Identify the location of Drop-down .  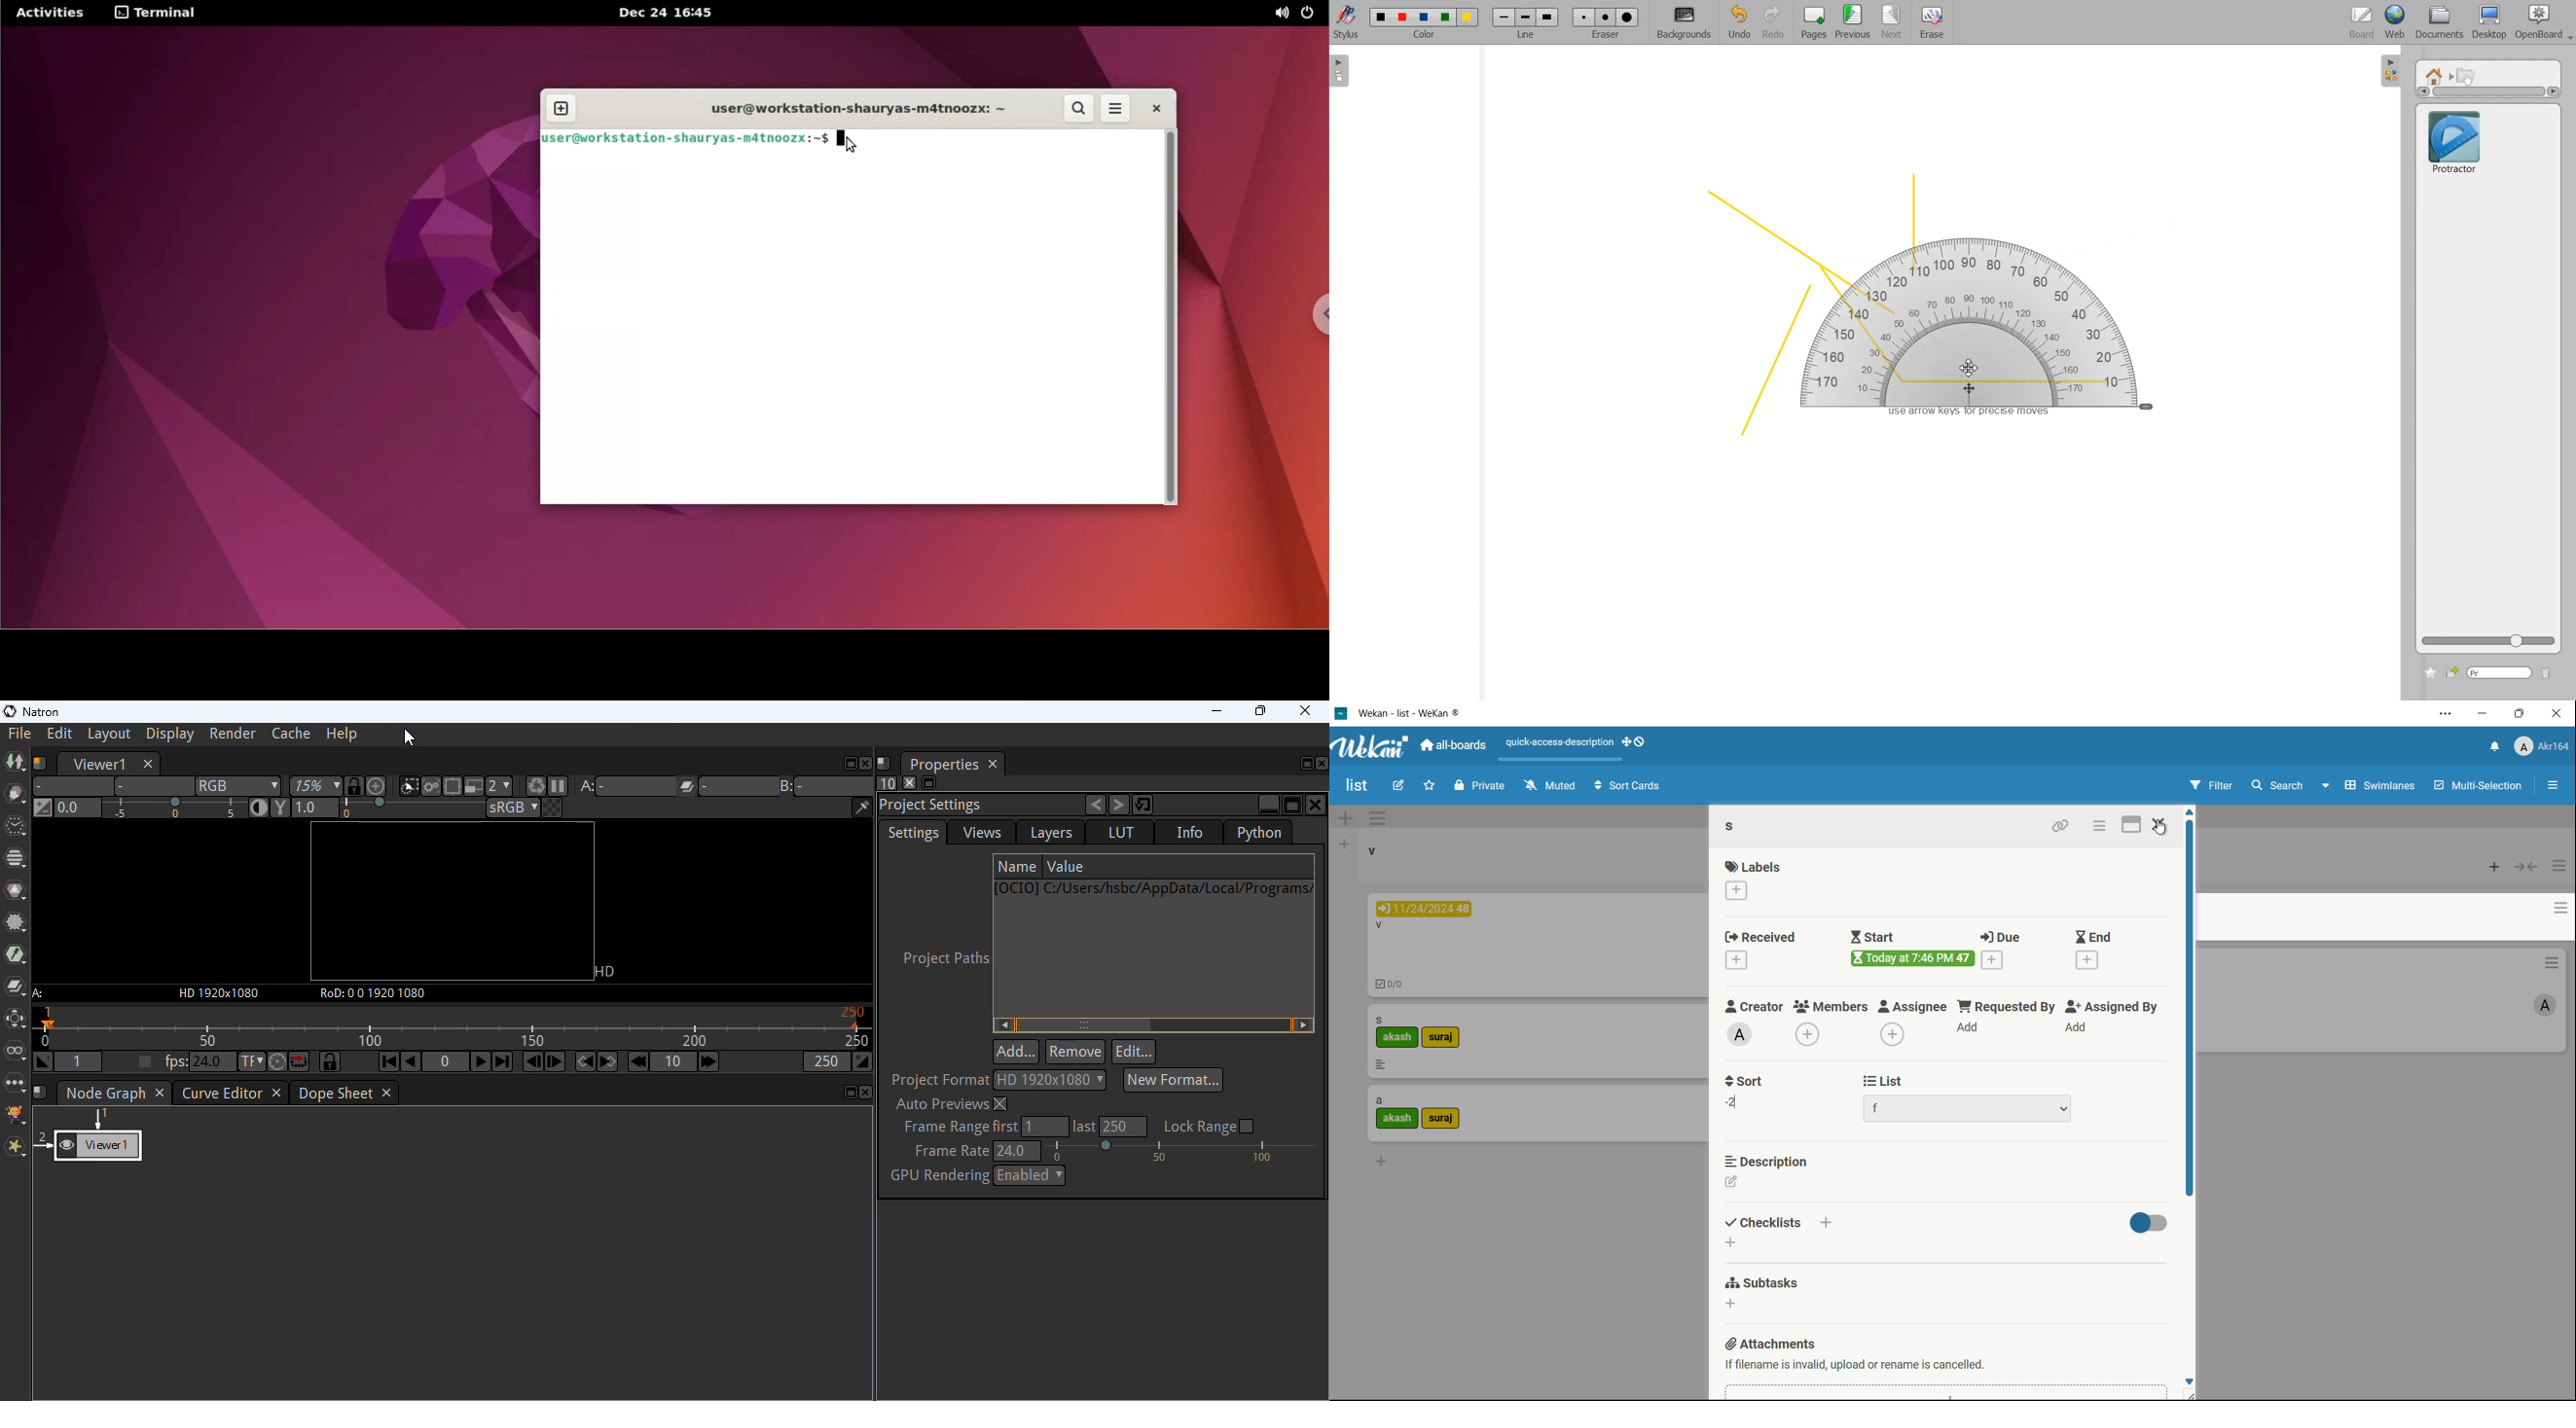
(2327, 785).